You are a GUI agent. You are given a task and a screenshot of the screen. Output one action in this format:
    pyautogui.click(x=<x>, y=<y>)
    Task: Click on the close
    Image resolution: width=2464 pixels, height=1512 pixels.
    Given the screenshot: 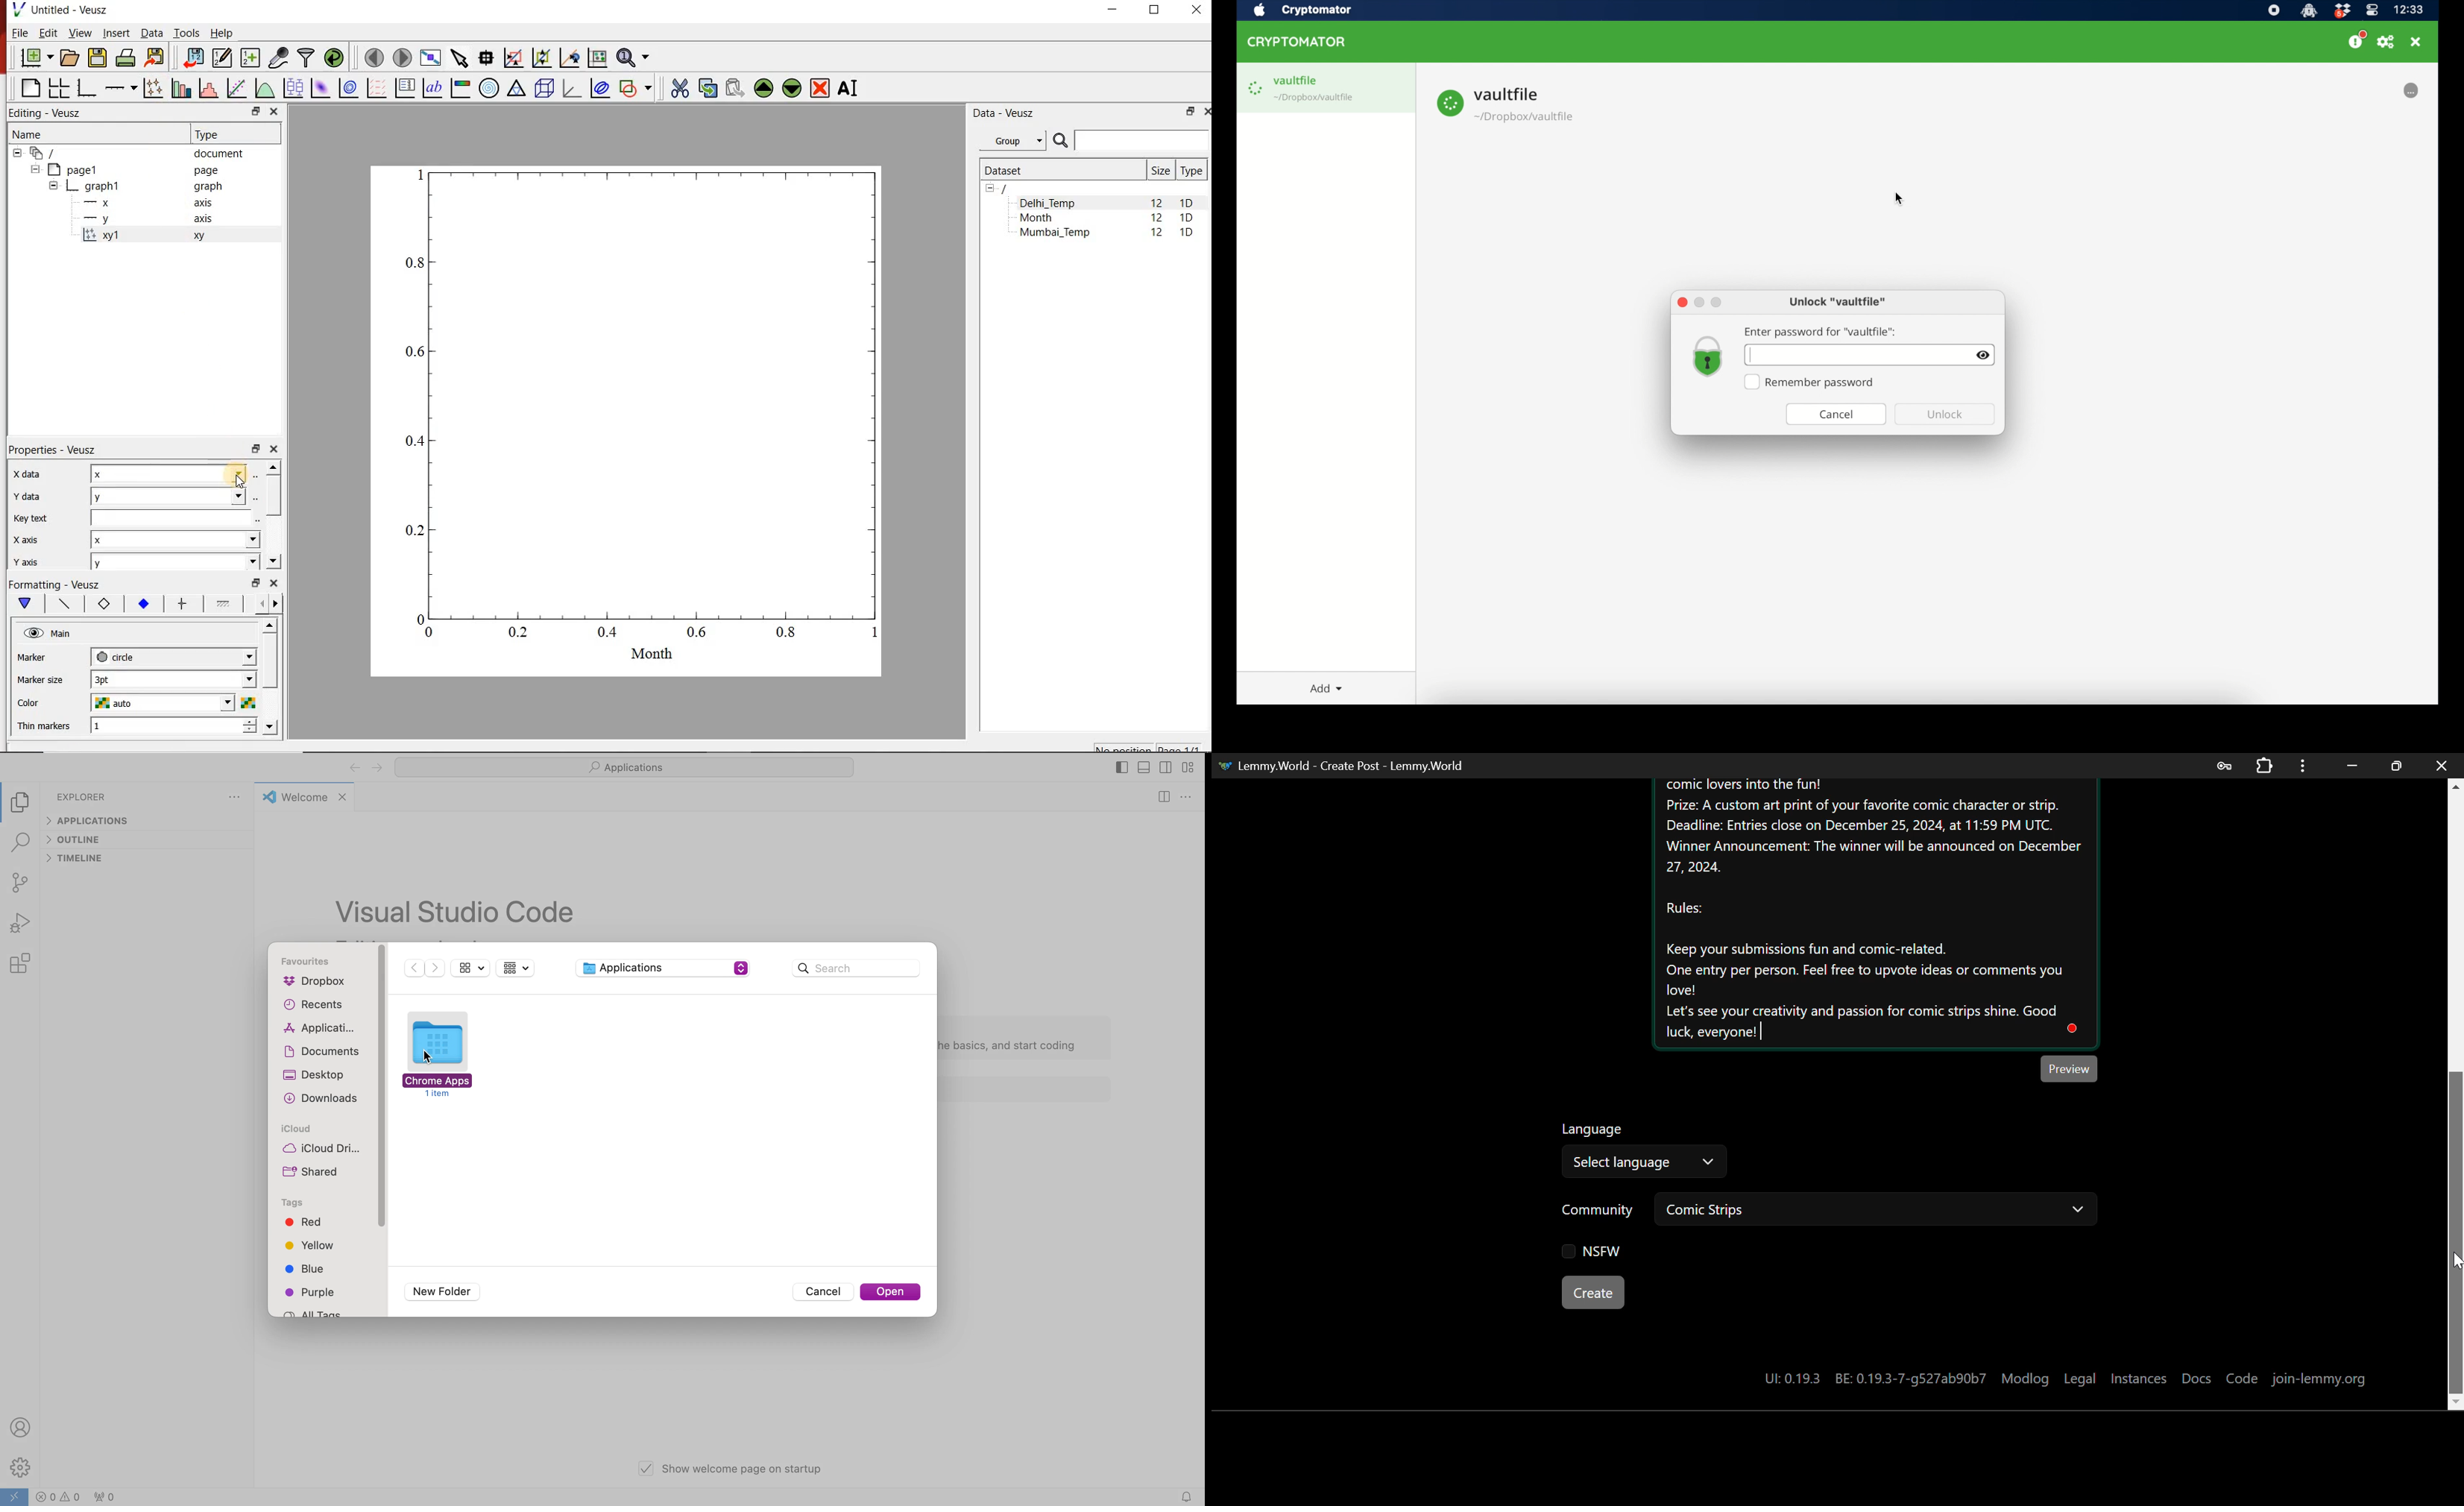 What is the action you would take?
    pyautogui.click(x=273, y=583)
    